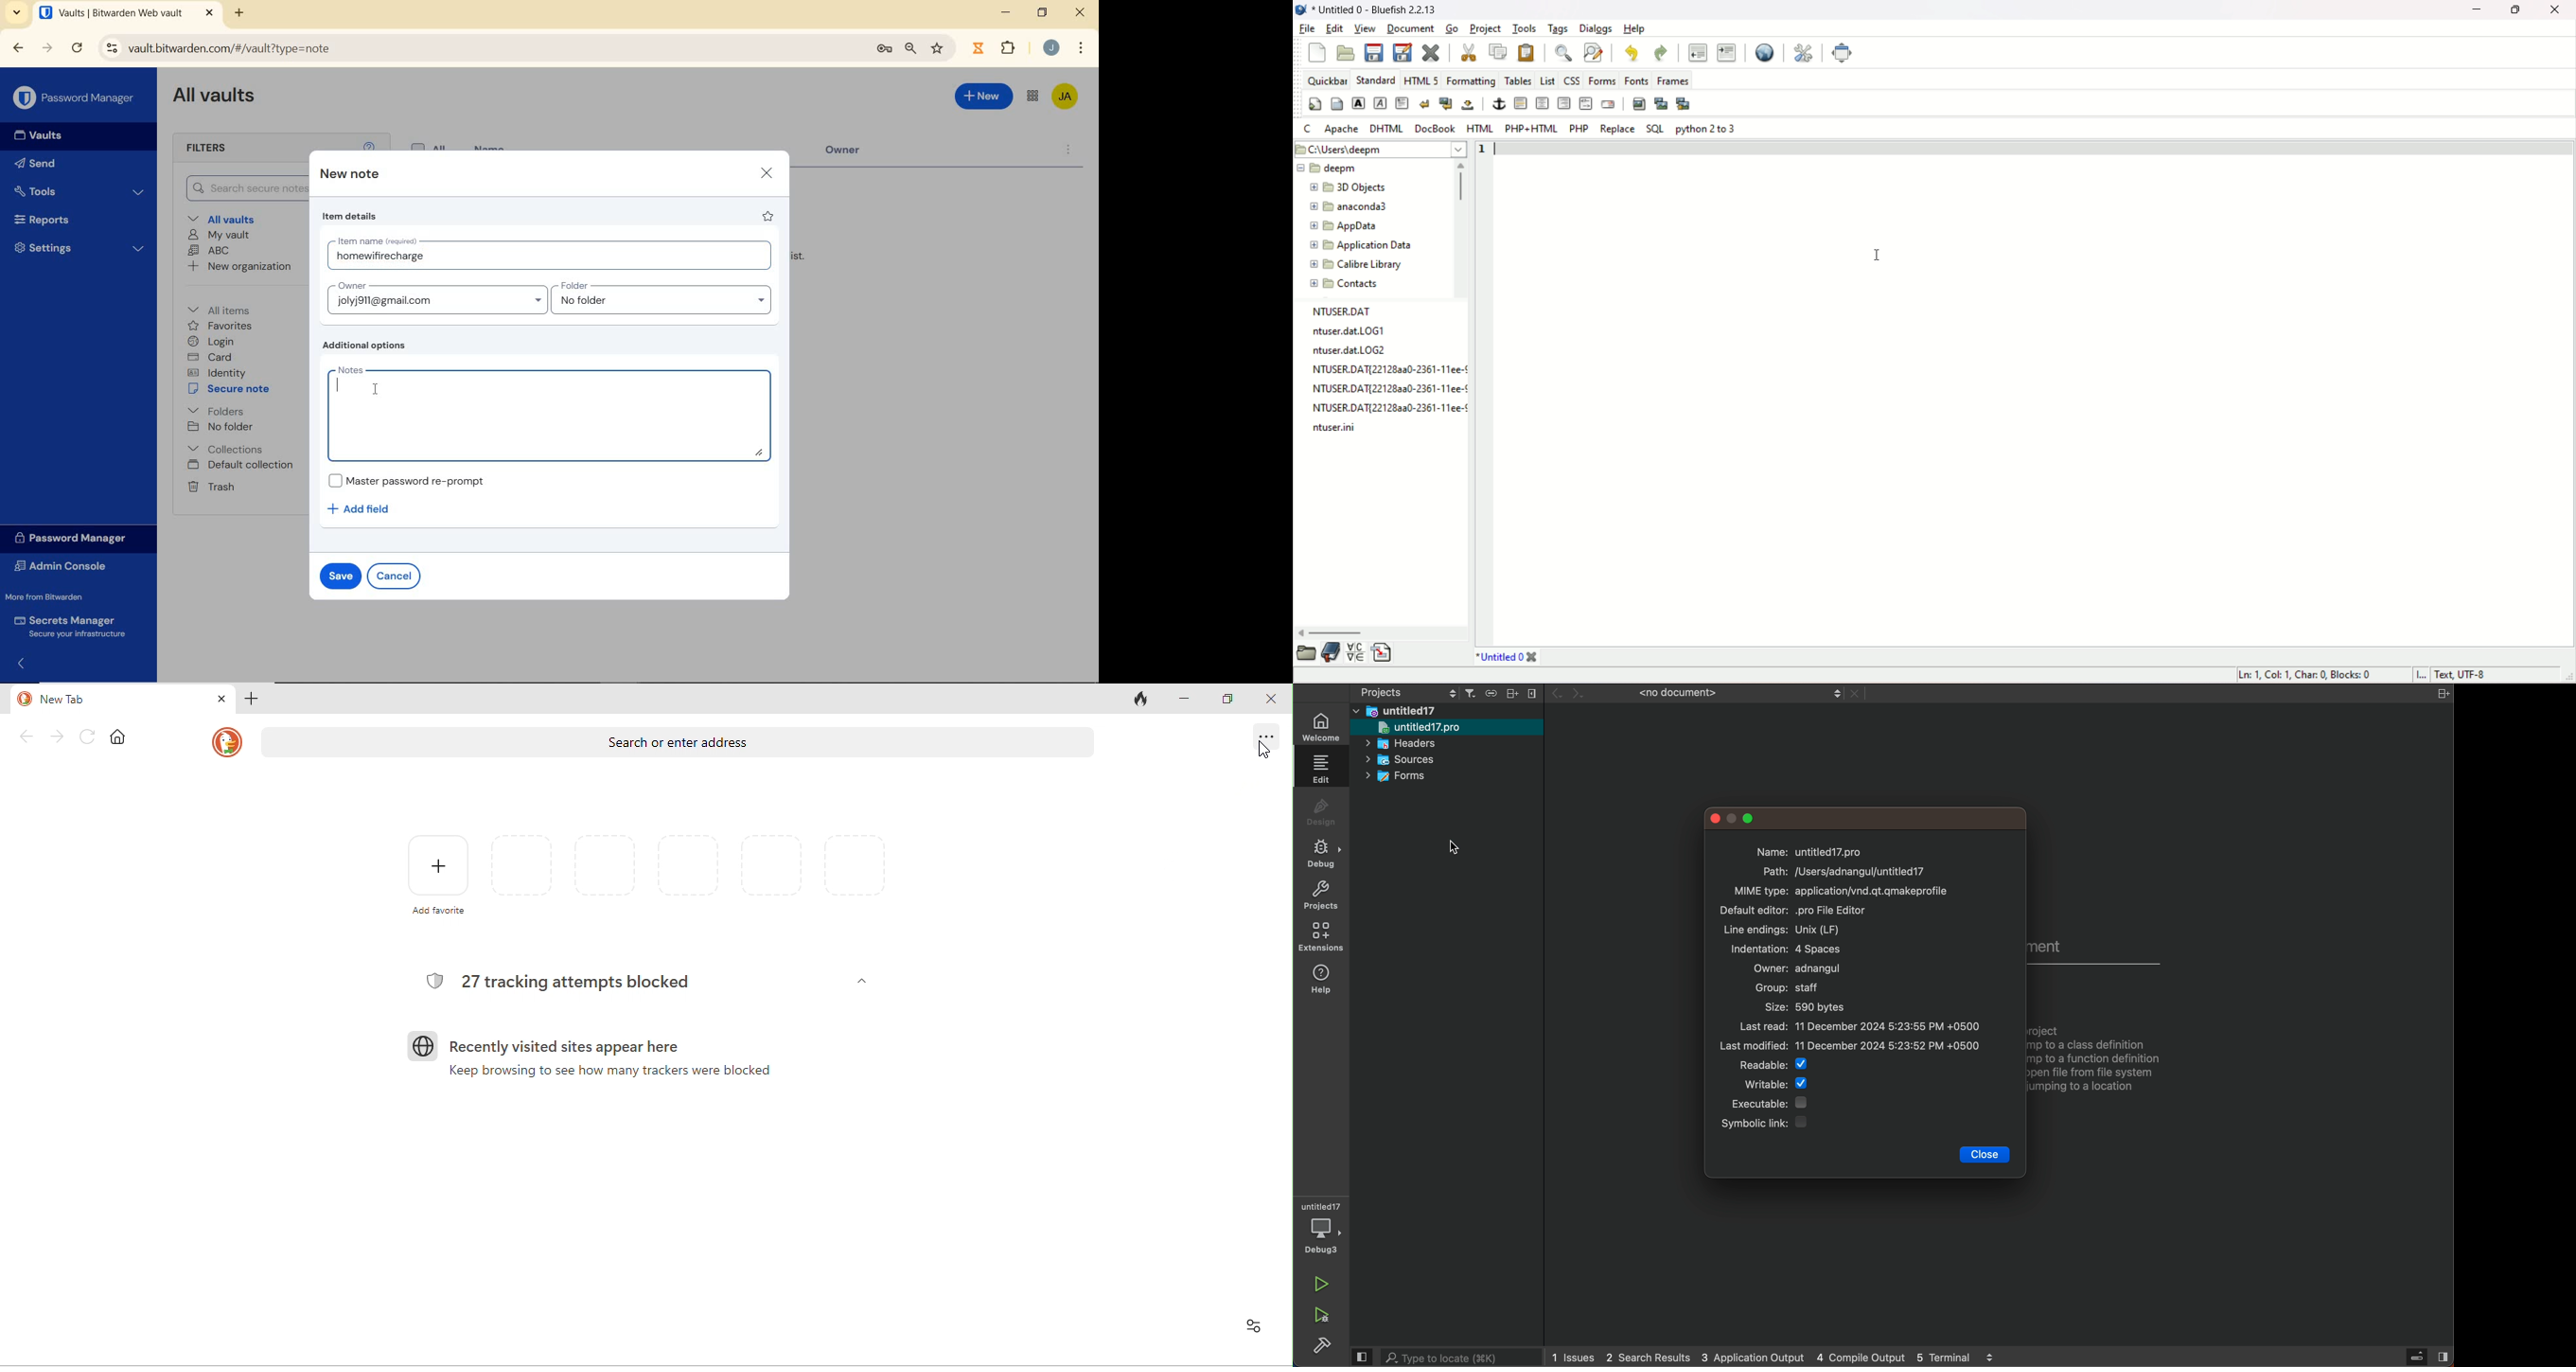 This screenshot has height=1372, width=2576. I want to click on folders, so click(215, 410).